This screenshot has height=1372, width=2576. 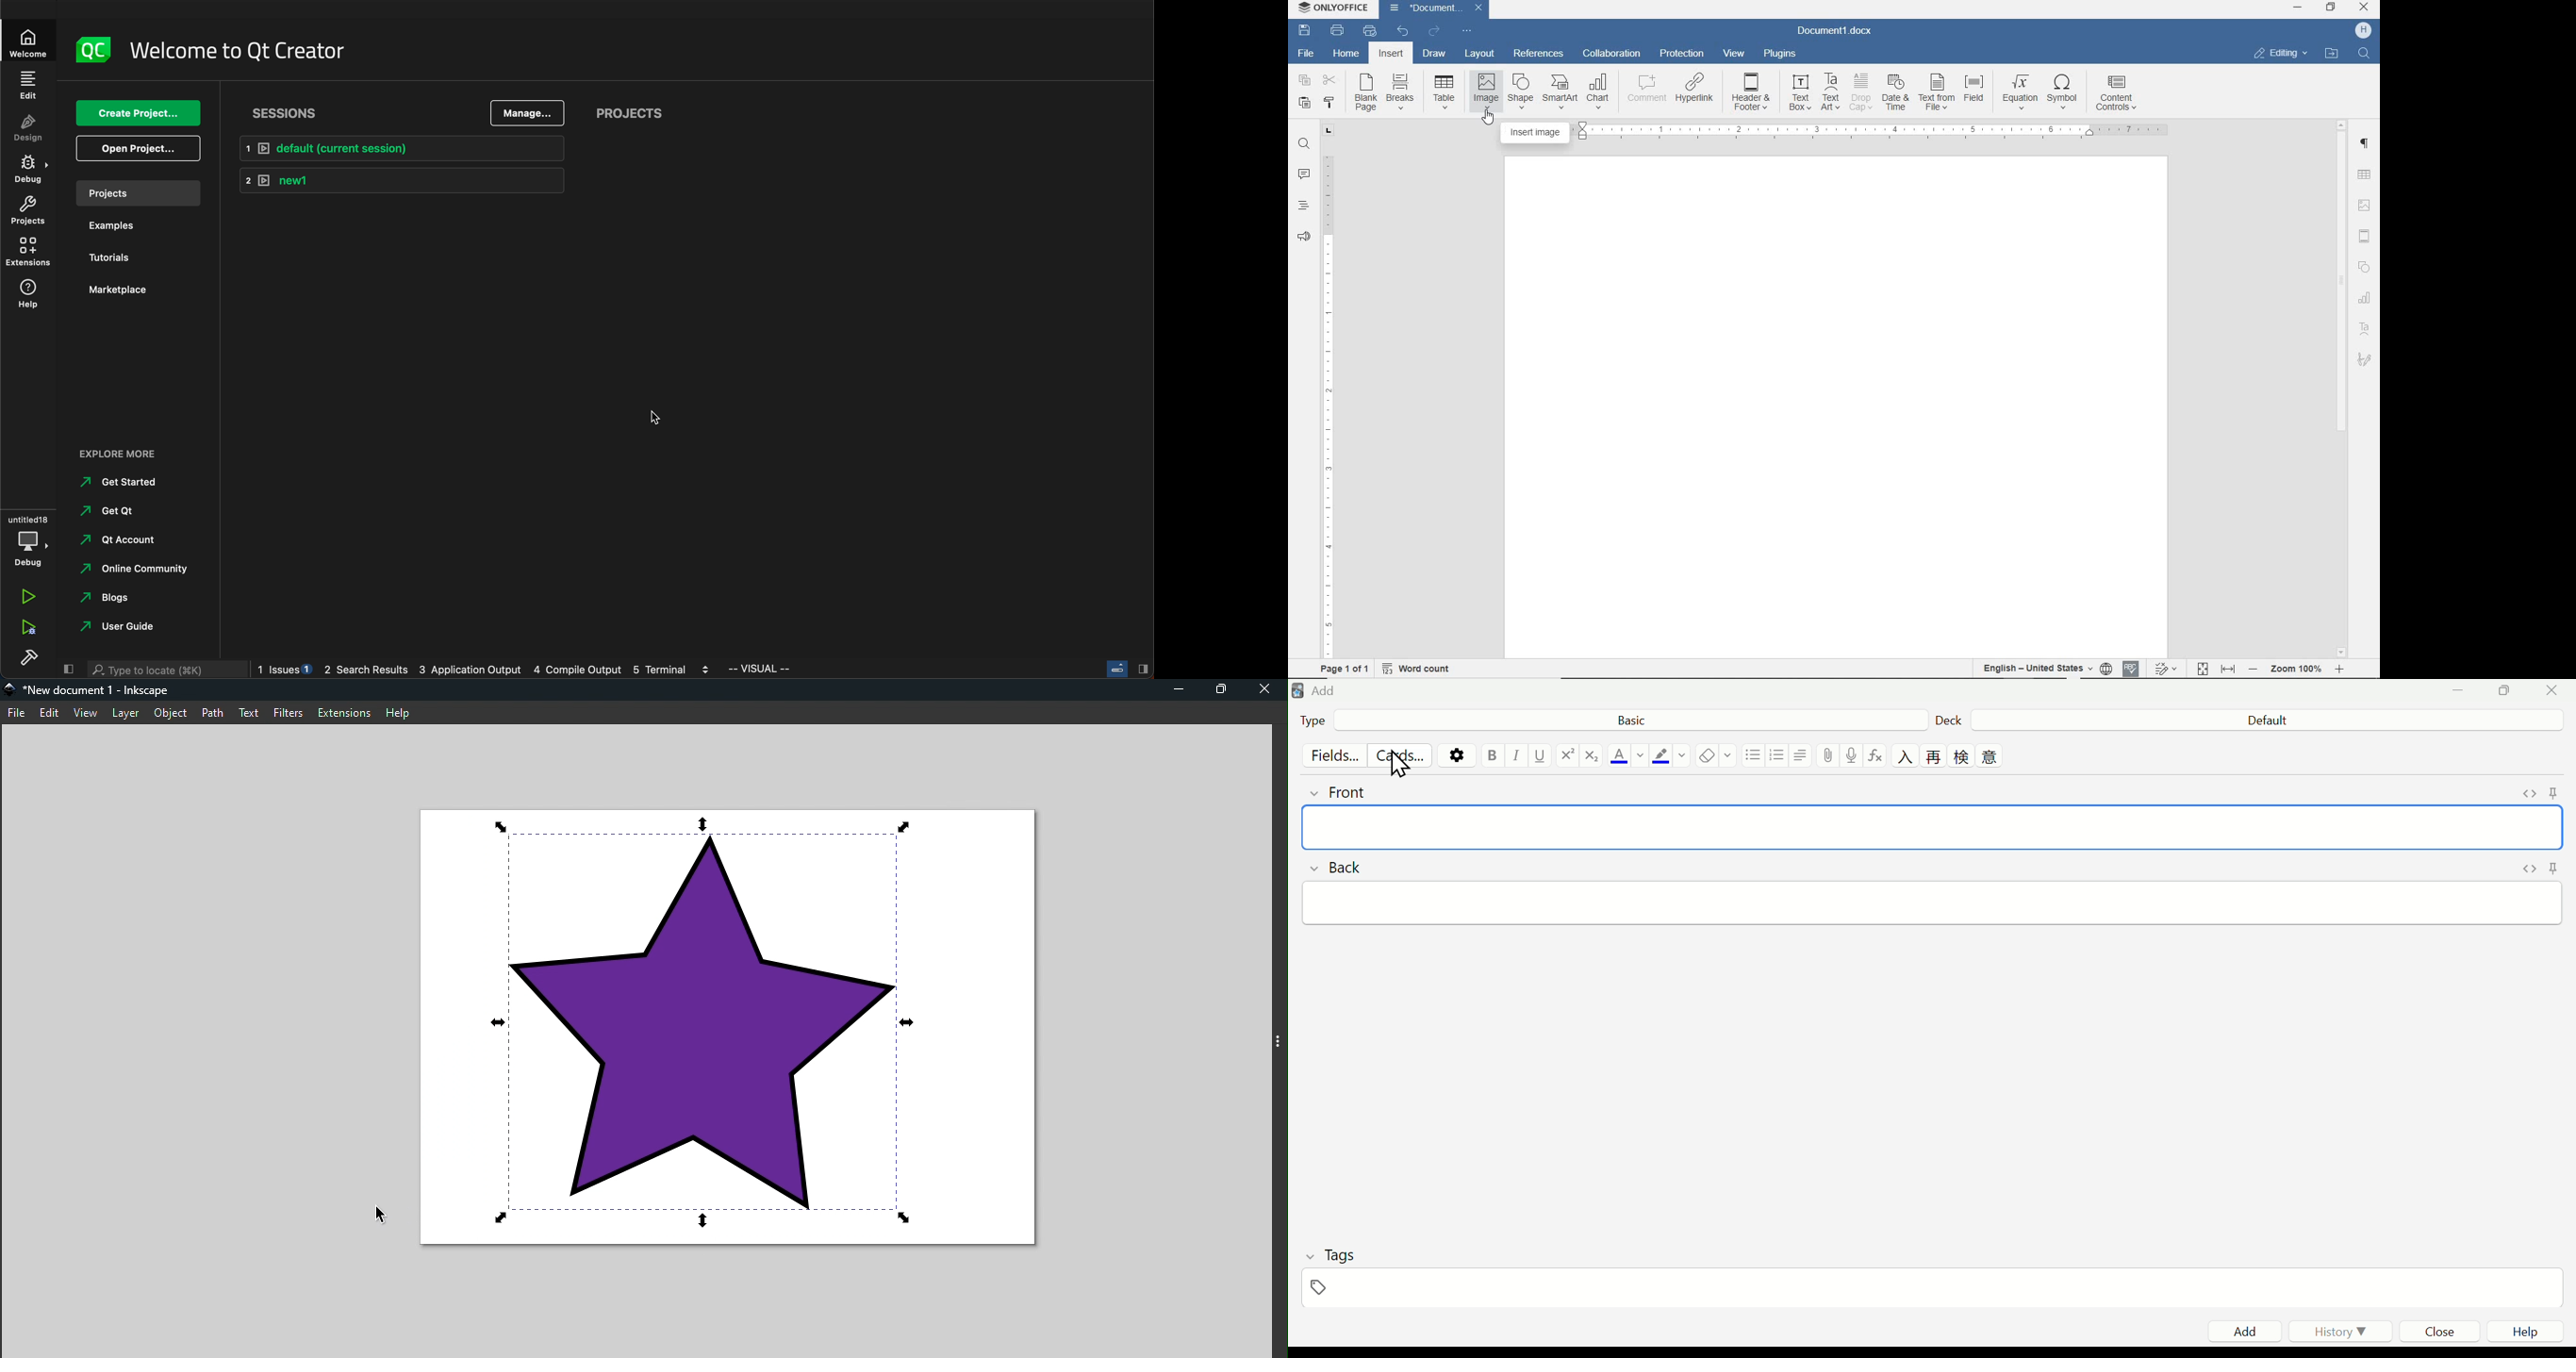 I want to click on ONLYOFFICE (Application name), so click(x=1330, y=8).